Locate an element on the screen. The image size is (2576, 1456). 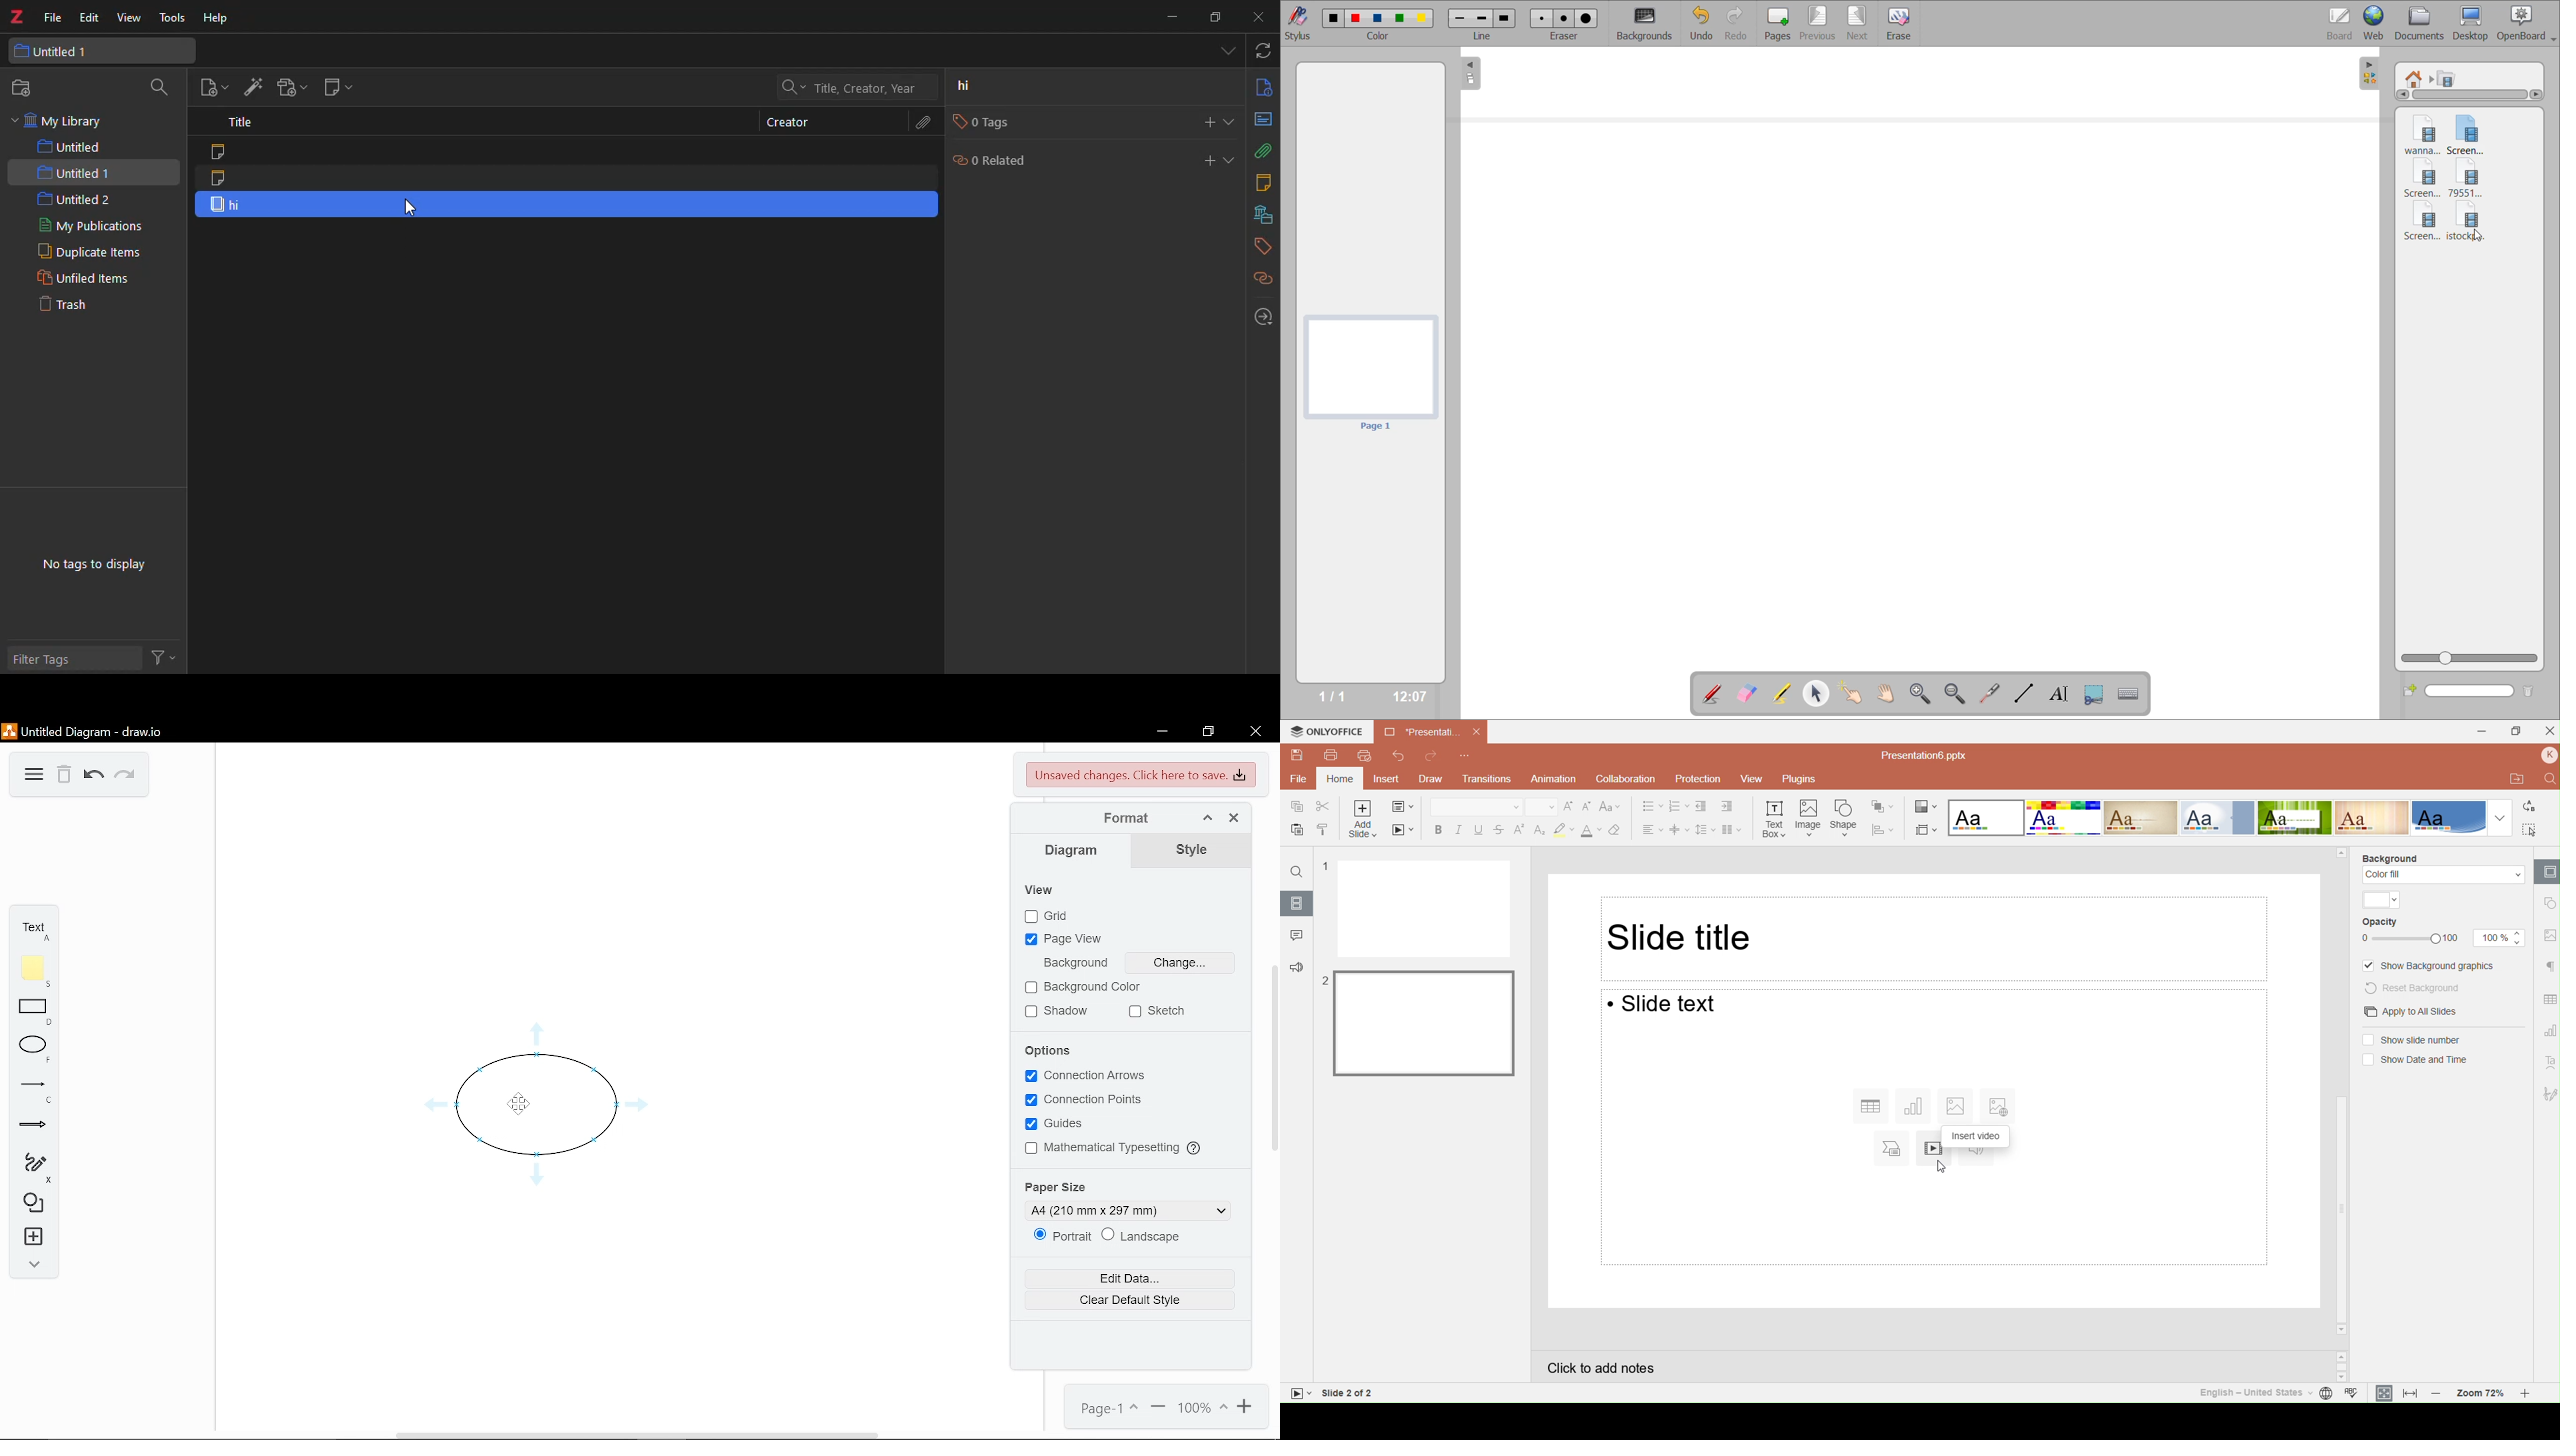
Bullets is located at coordinates (1651, 806).